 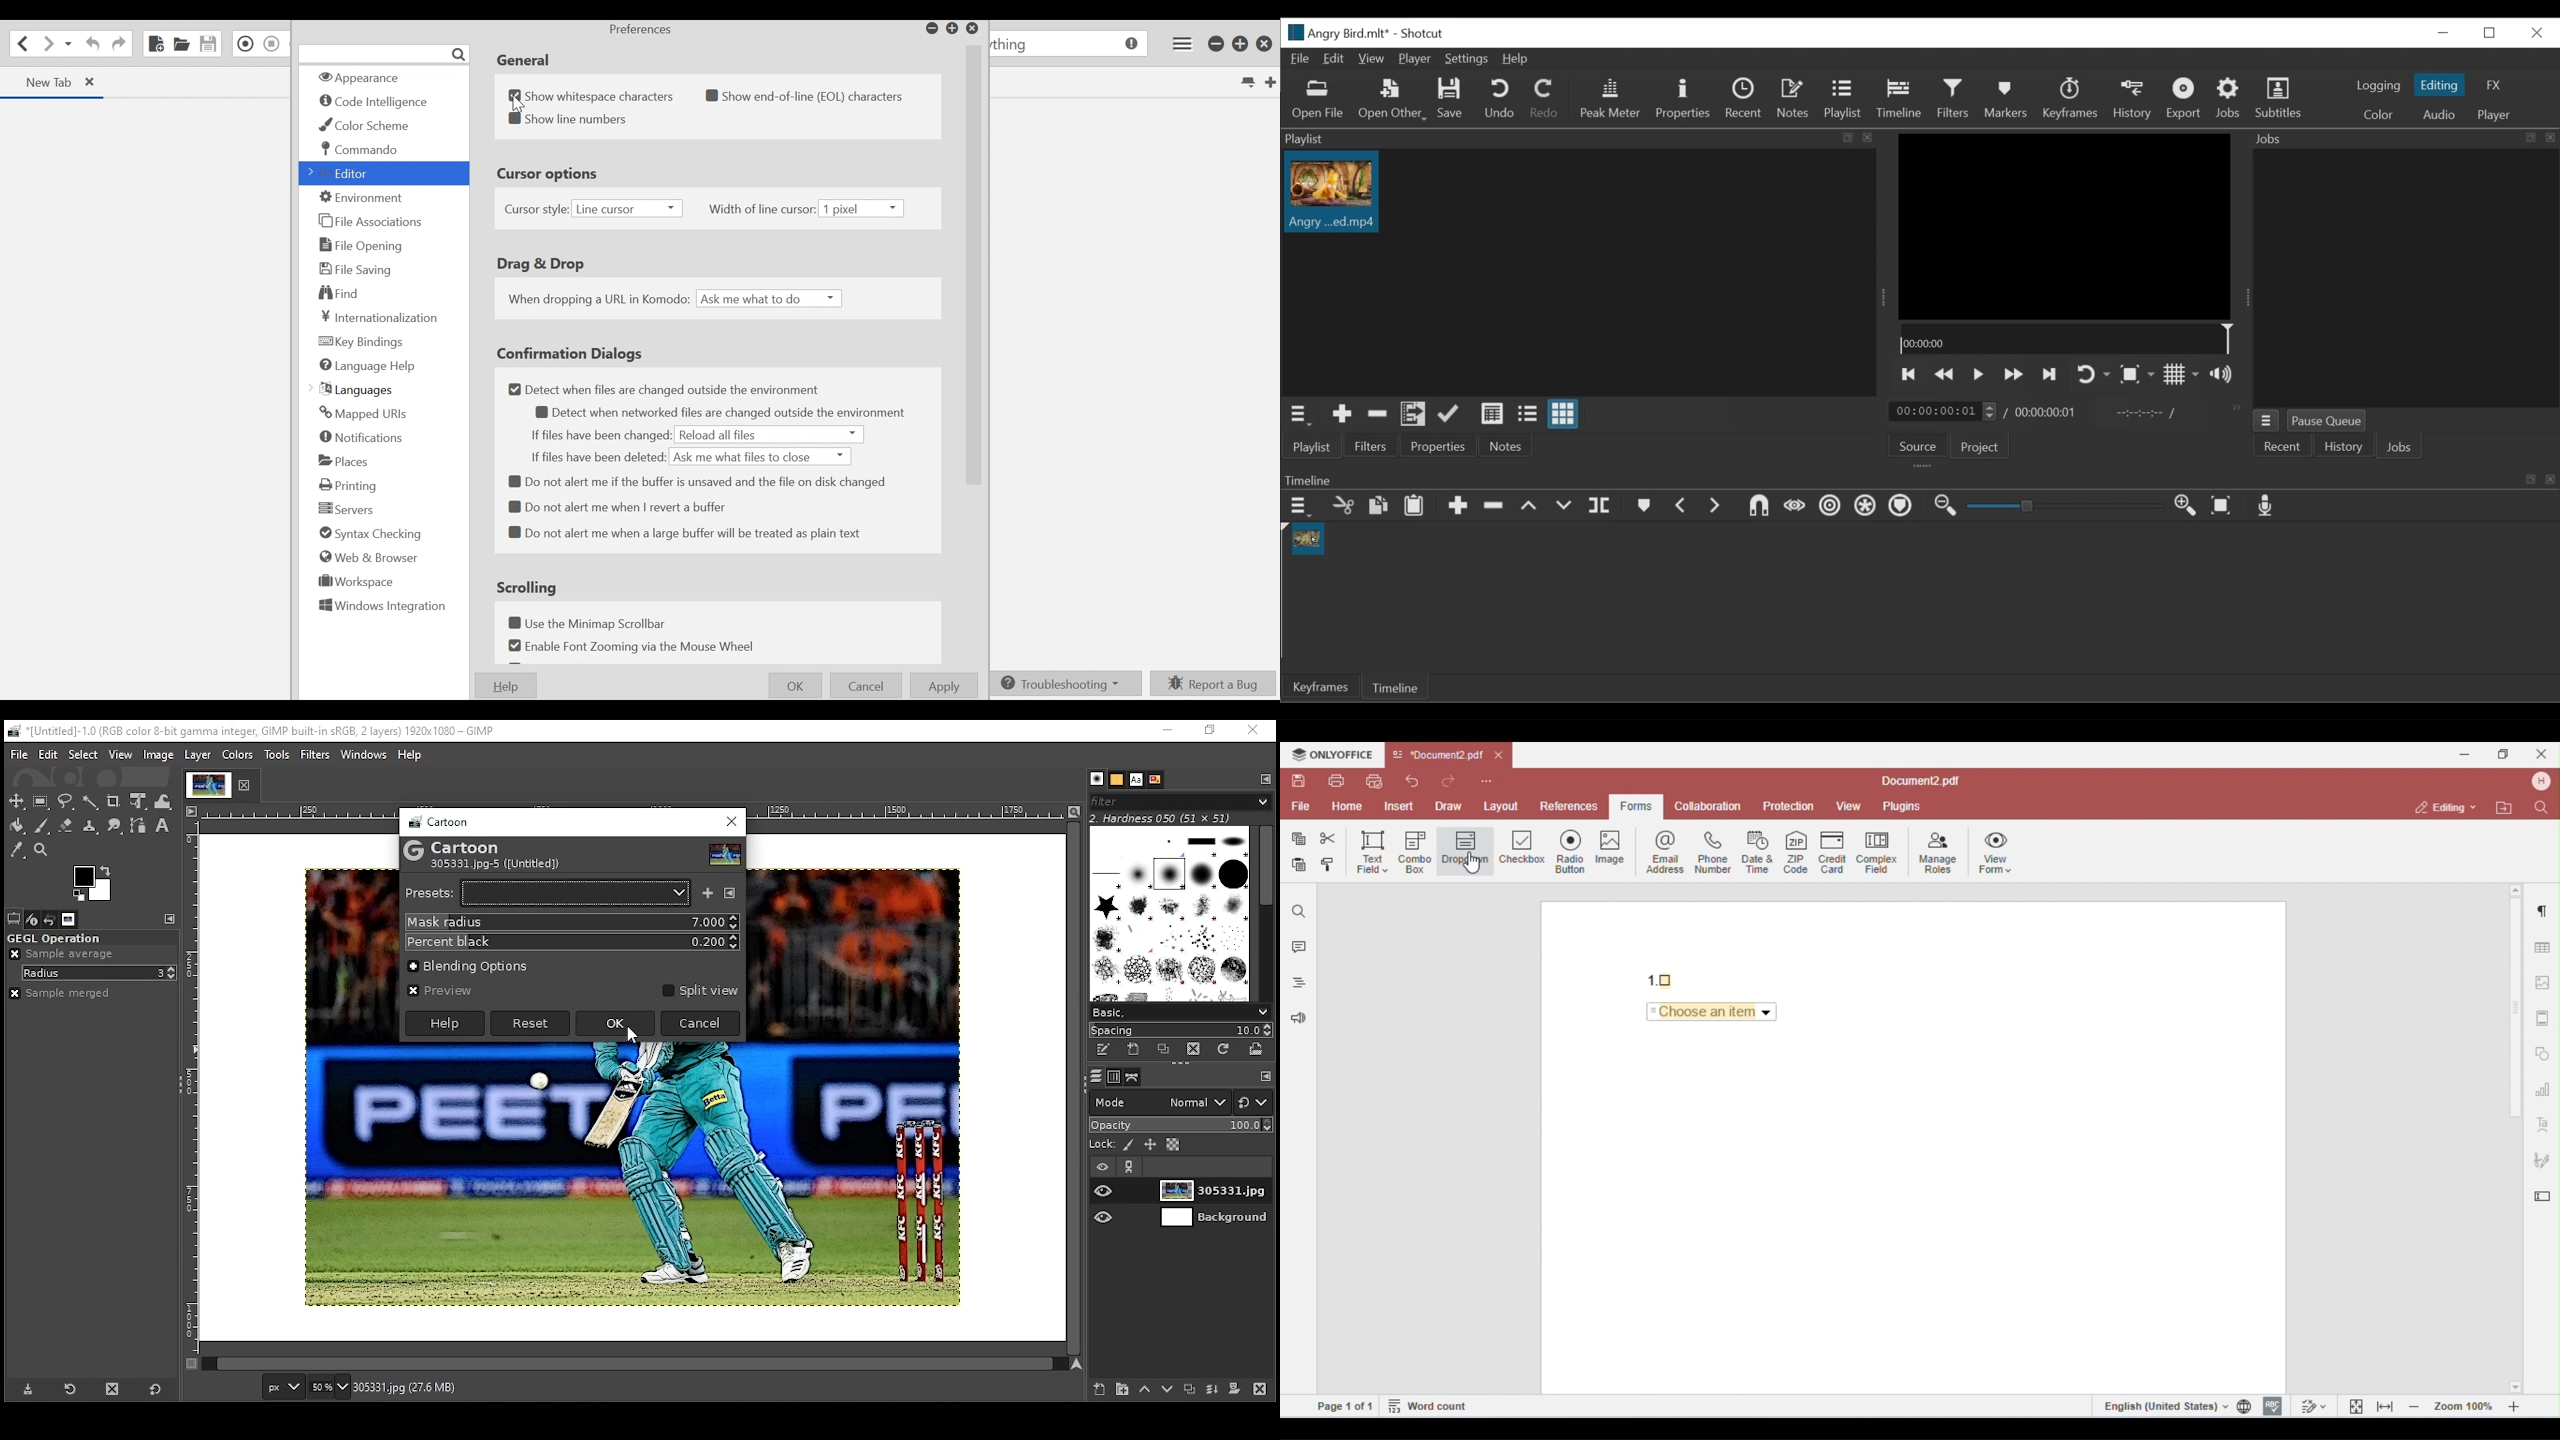 I want to click on switch to another group of modes, so click(x=1255, y=1102).